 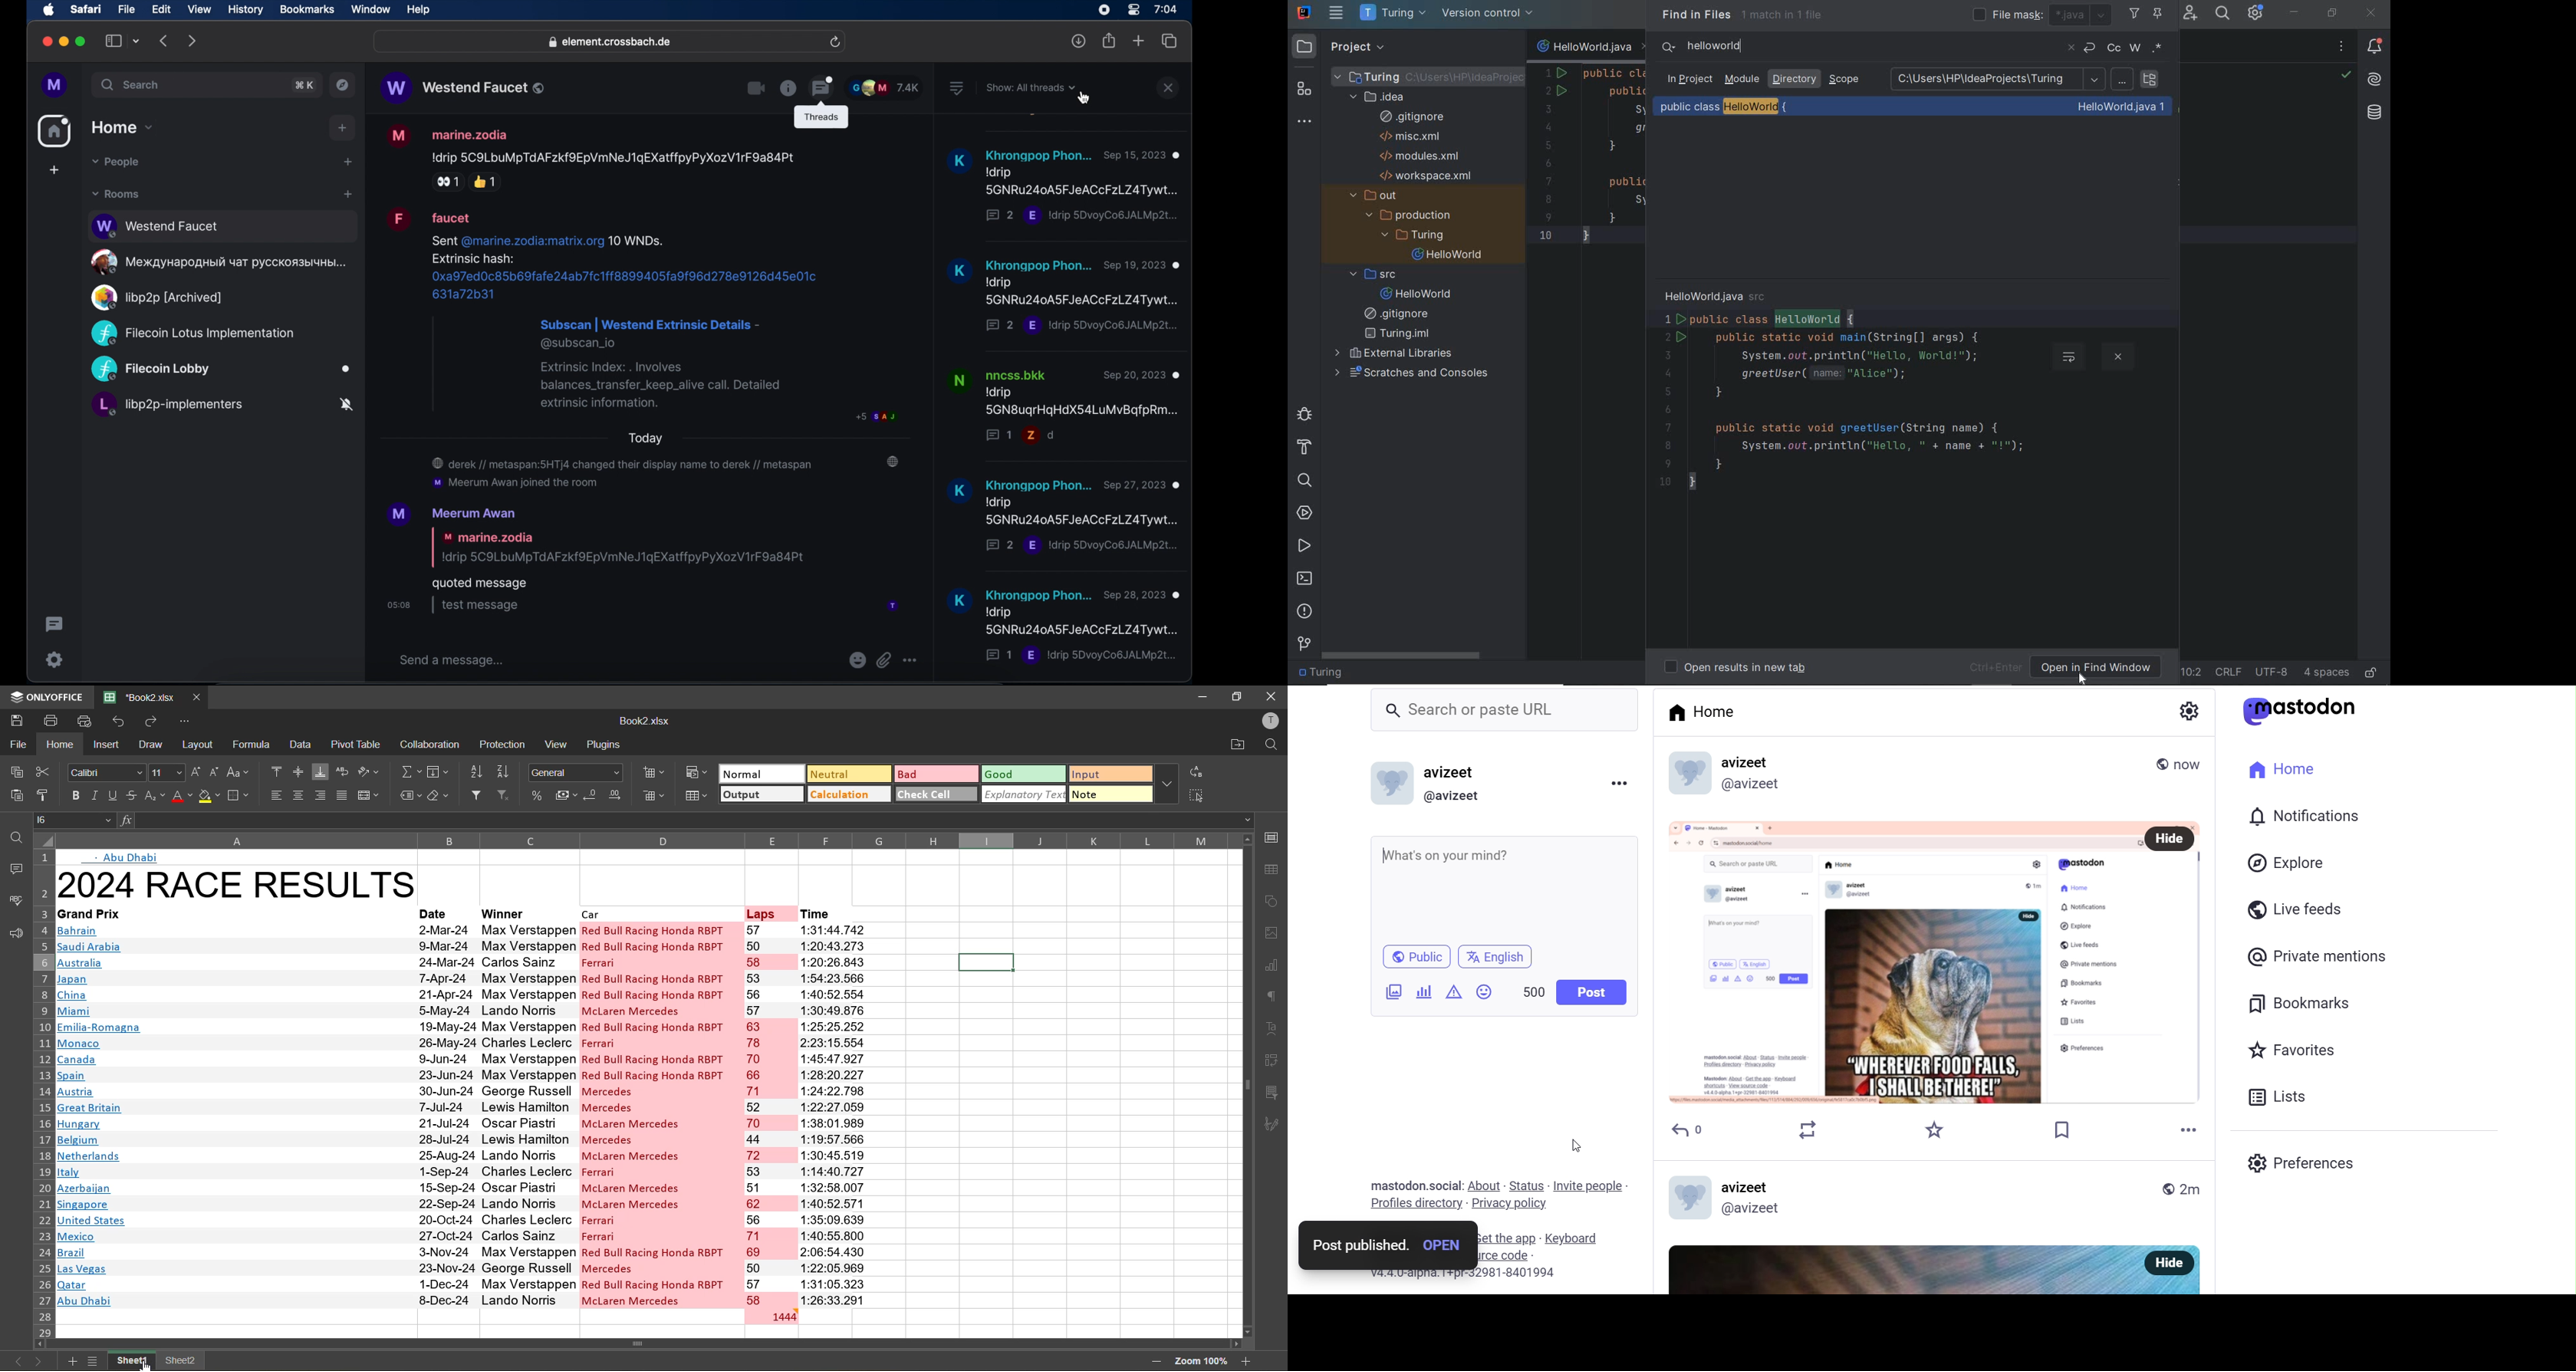 What do you see at coordinates (1511, 1240) in the screenshot?
I see `shortcut` at bounding box center [1511, 1240].